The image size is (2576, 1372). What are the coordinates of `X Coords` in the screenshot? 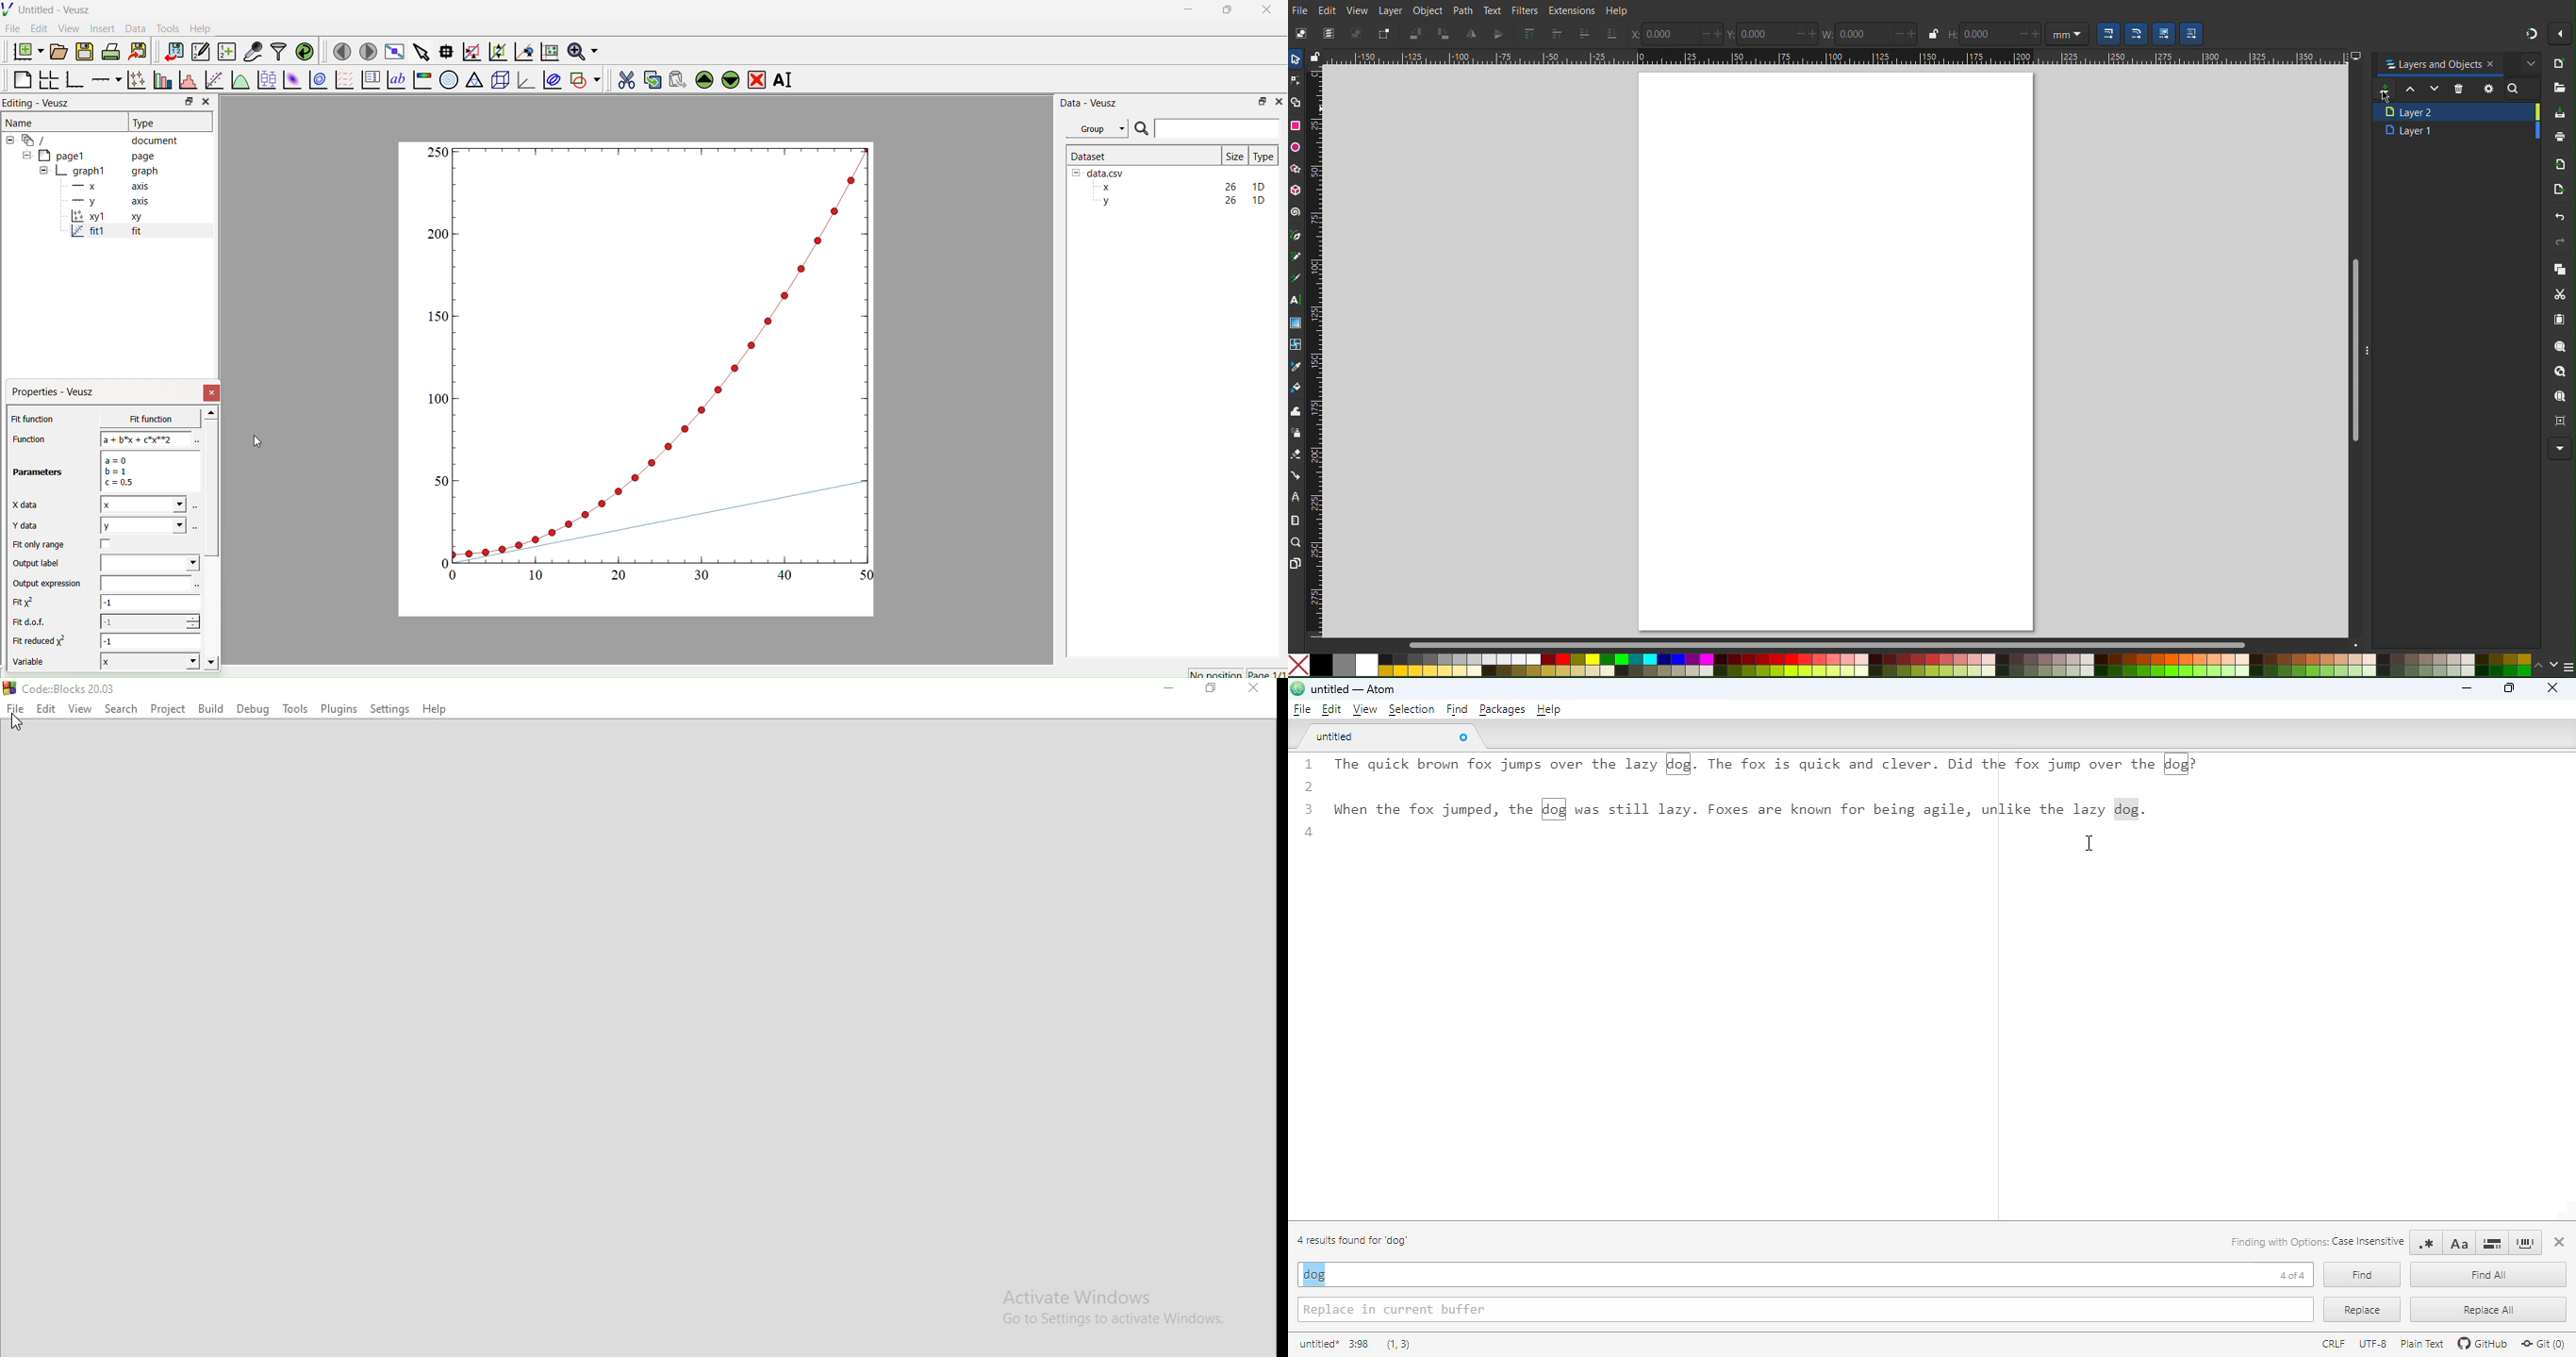 It's located at (1679, 35).